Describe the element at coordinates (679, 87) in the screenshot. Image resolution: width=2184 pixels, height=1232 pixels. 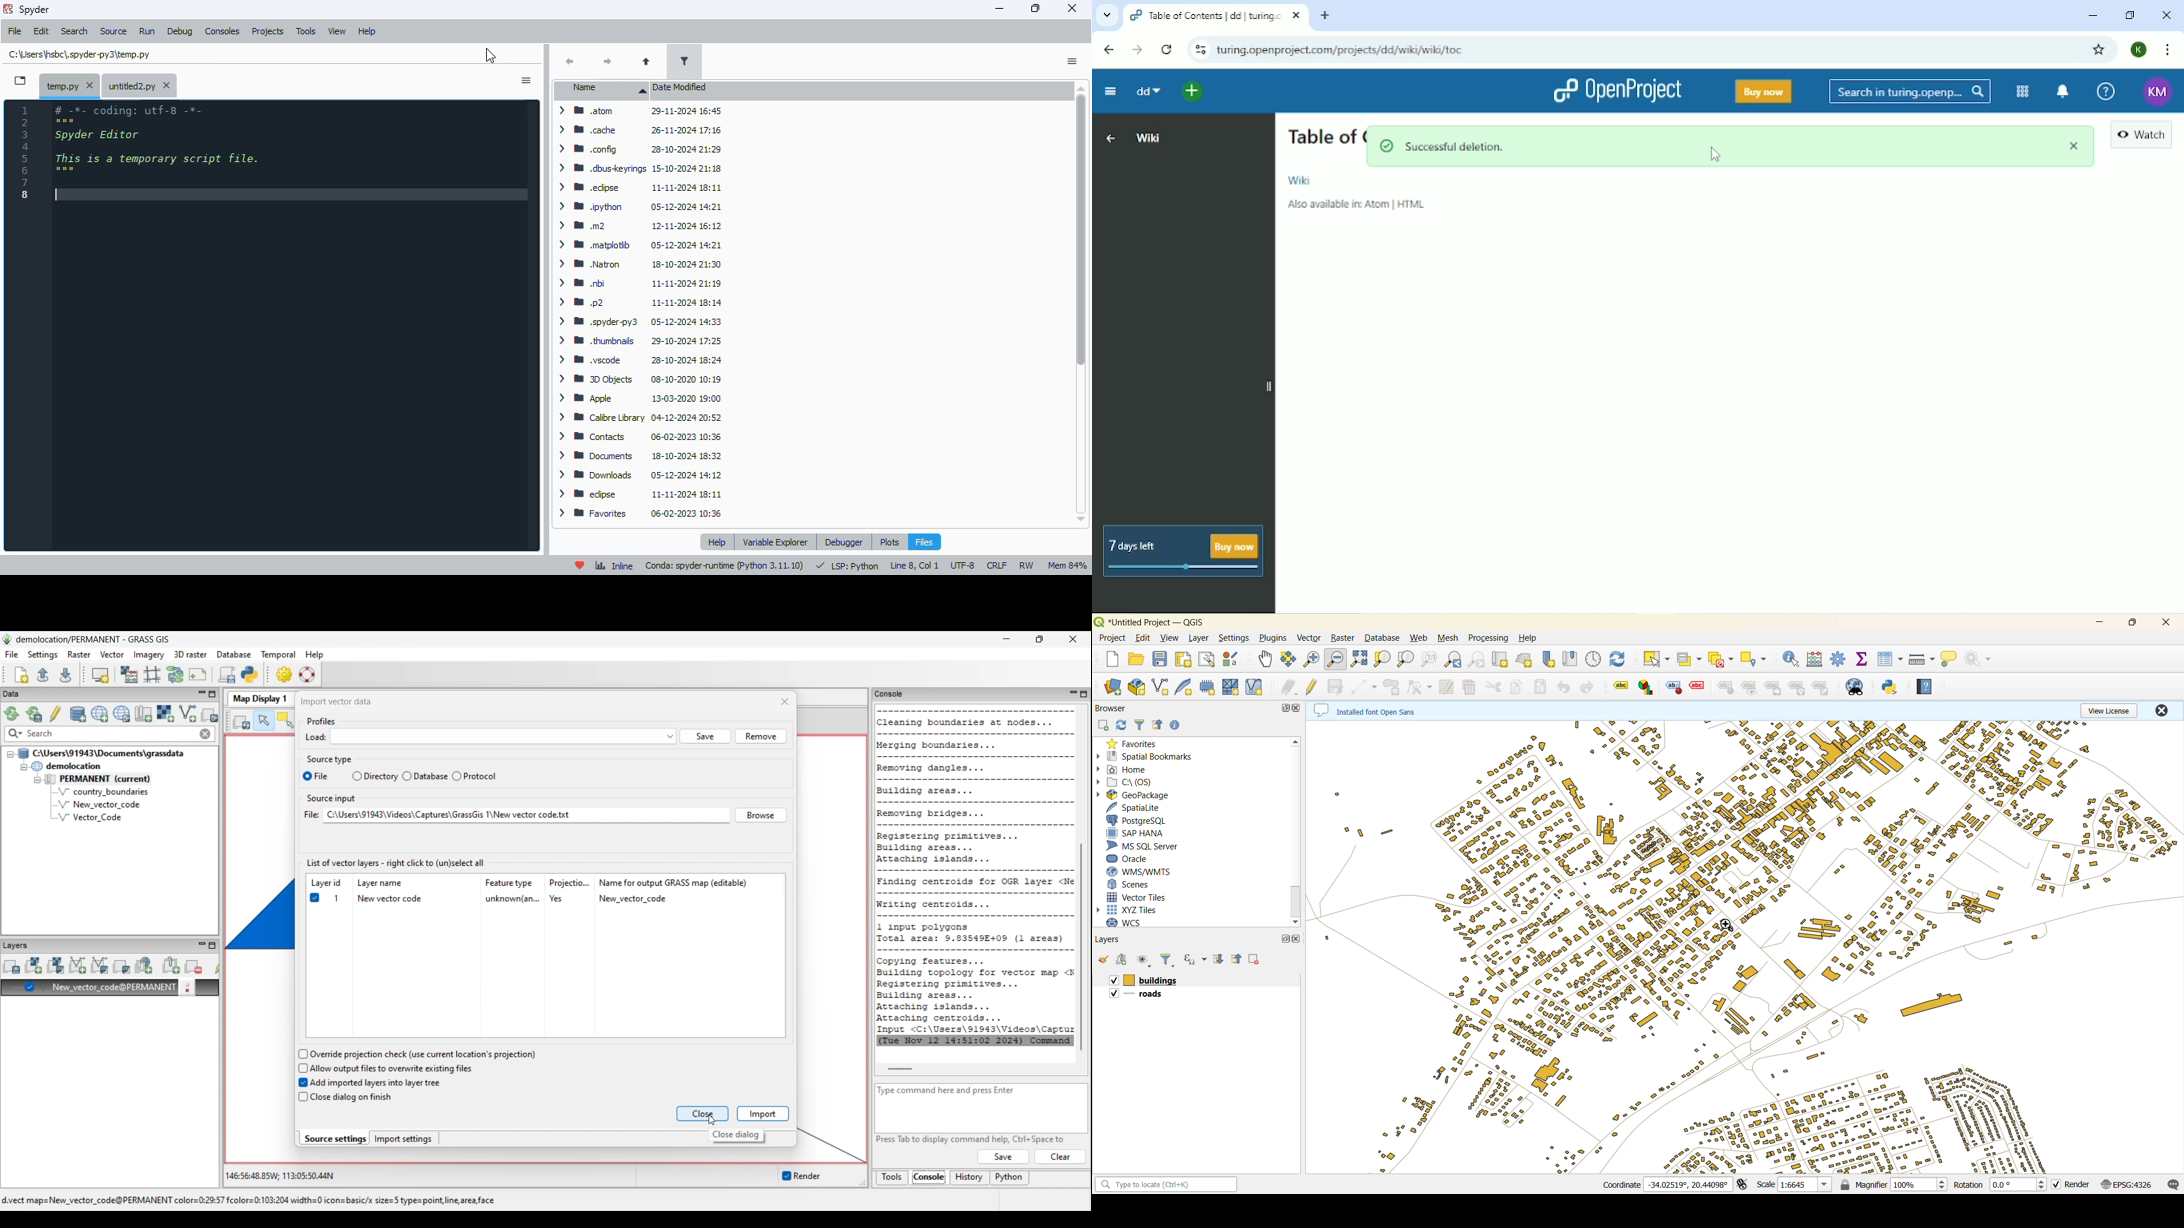
I see `date modified` at that location.